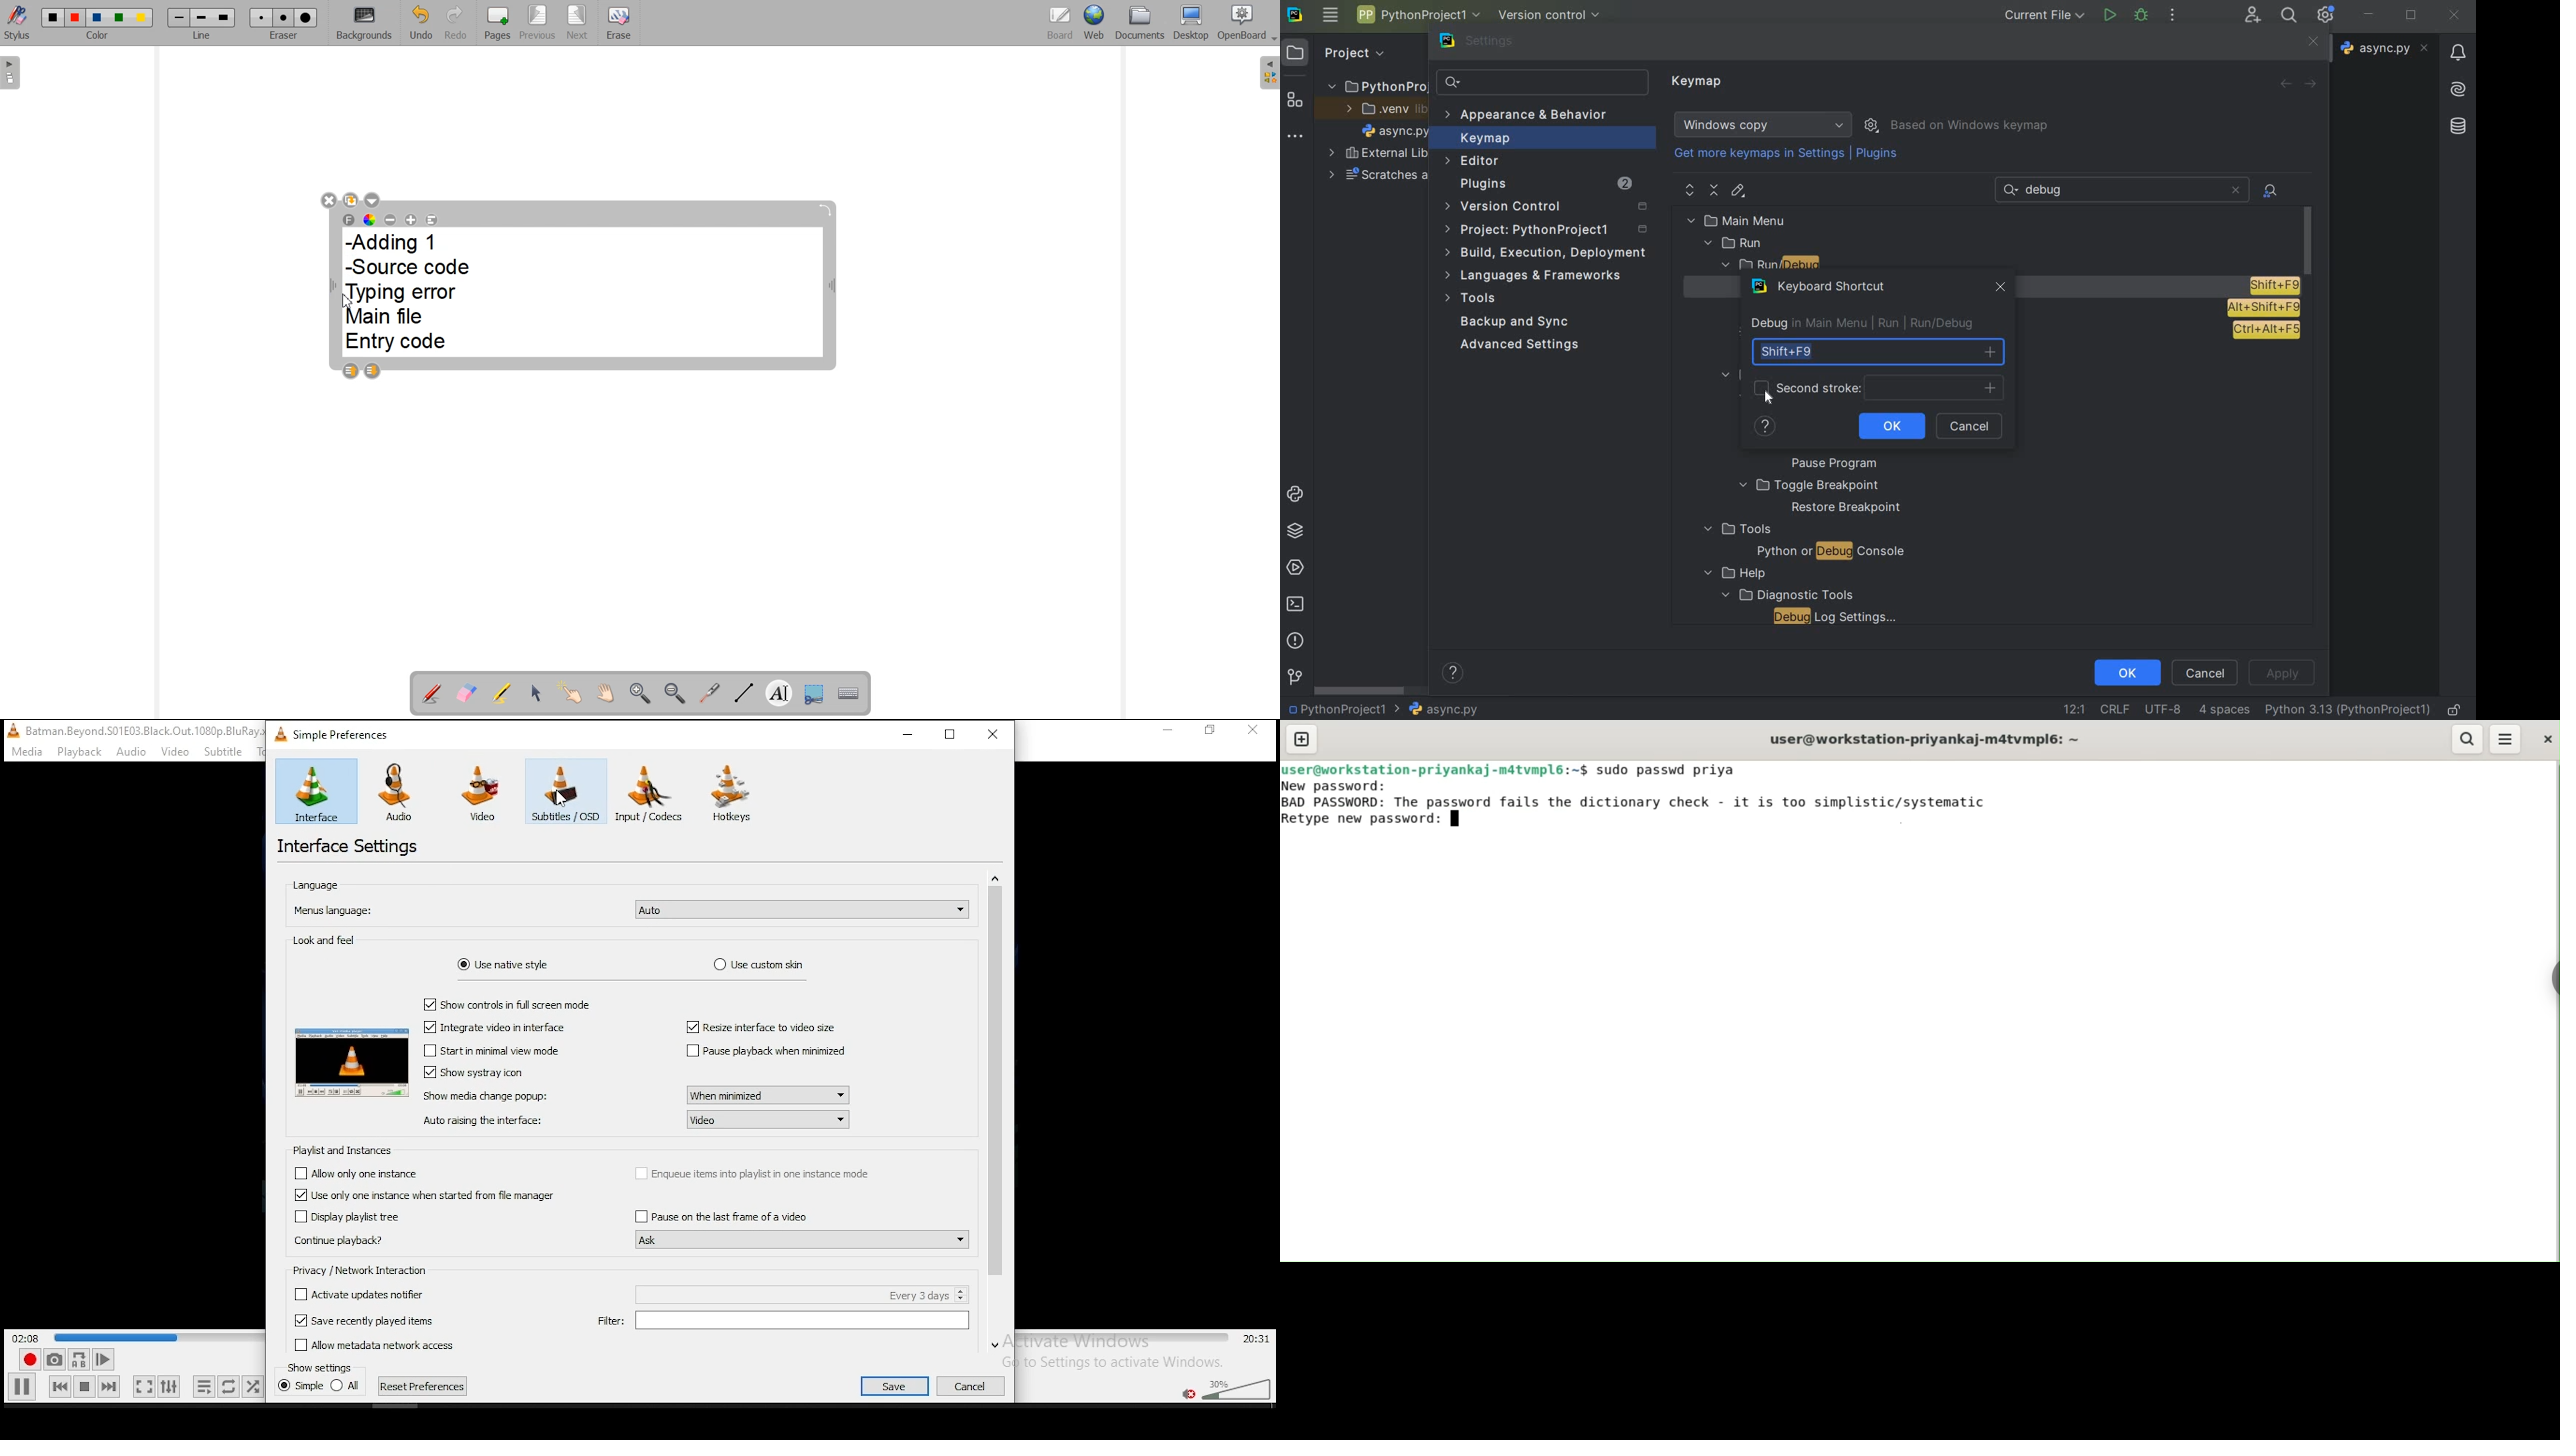 The image size is (2576, 1456). Describe the element at coordinates (176, 752) in the screenshot. I see `` at that location.